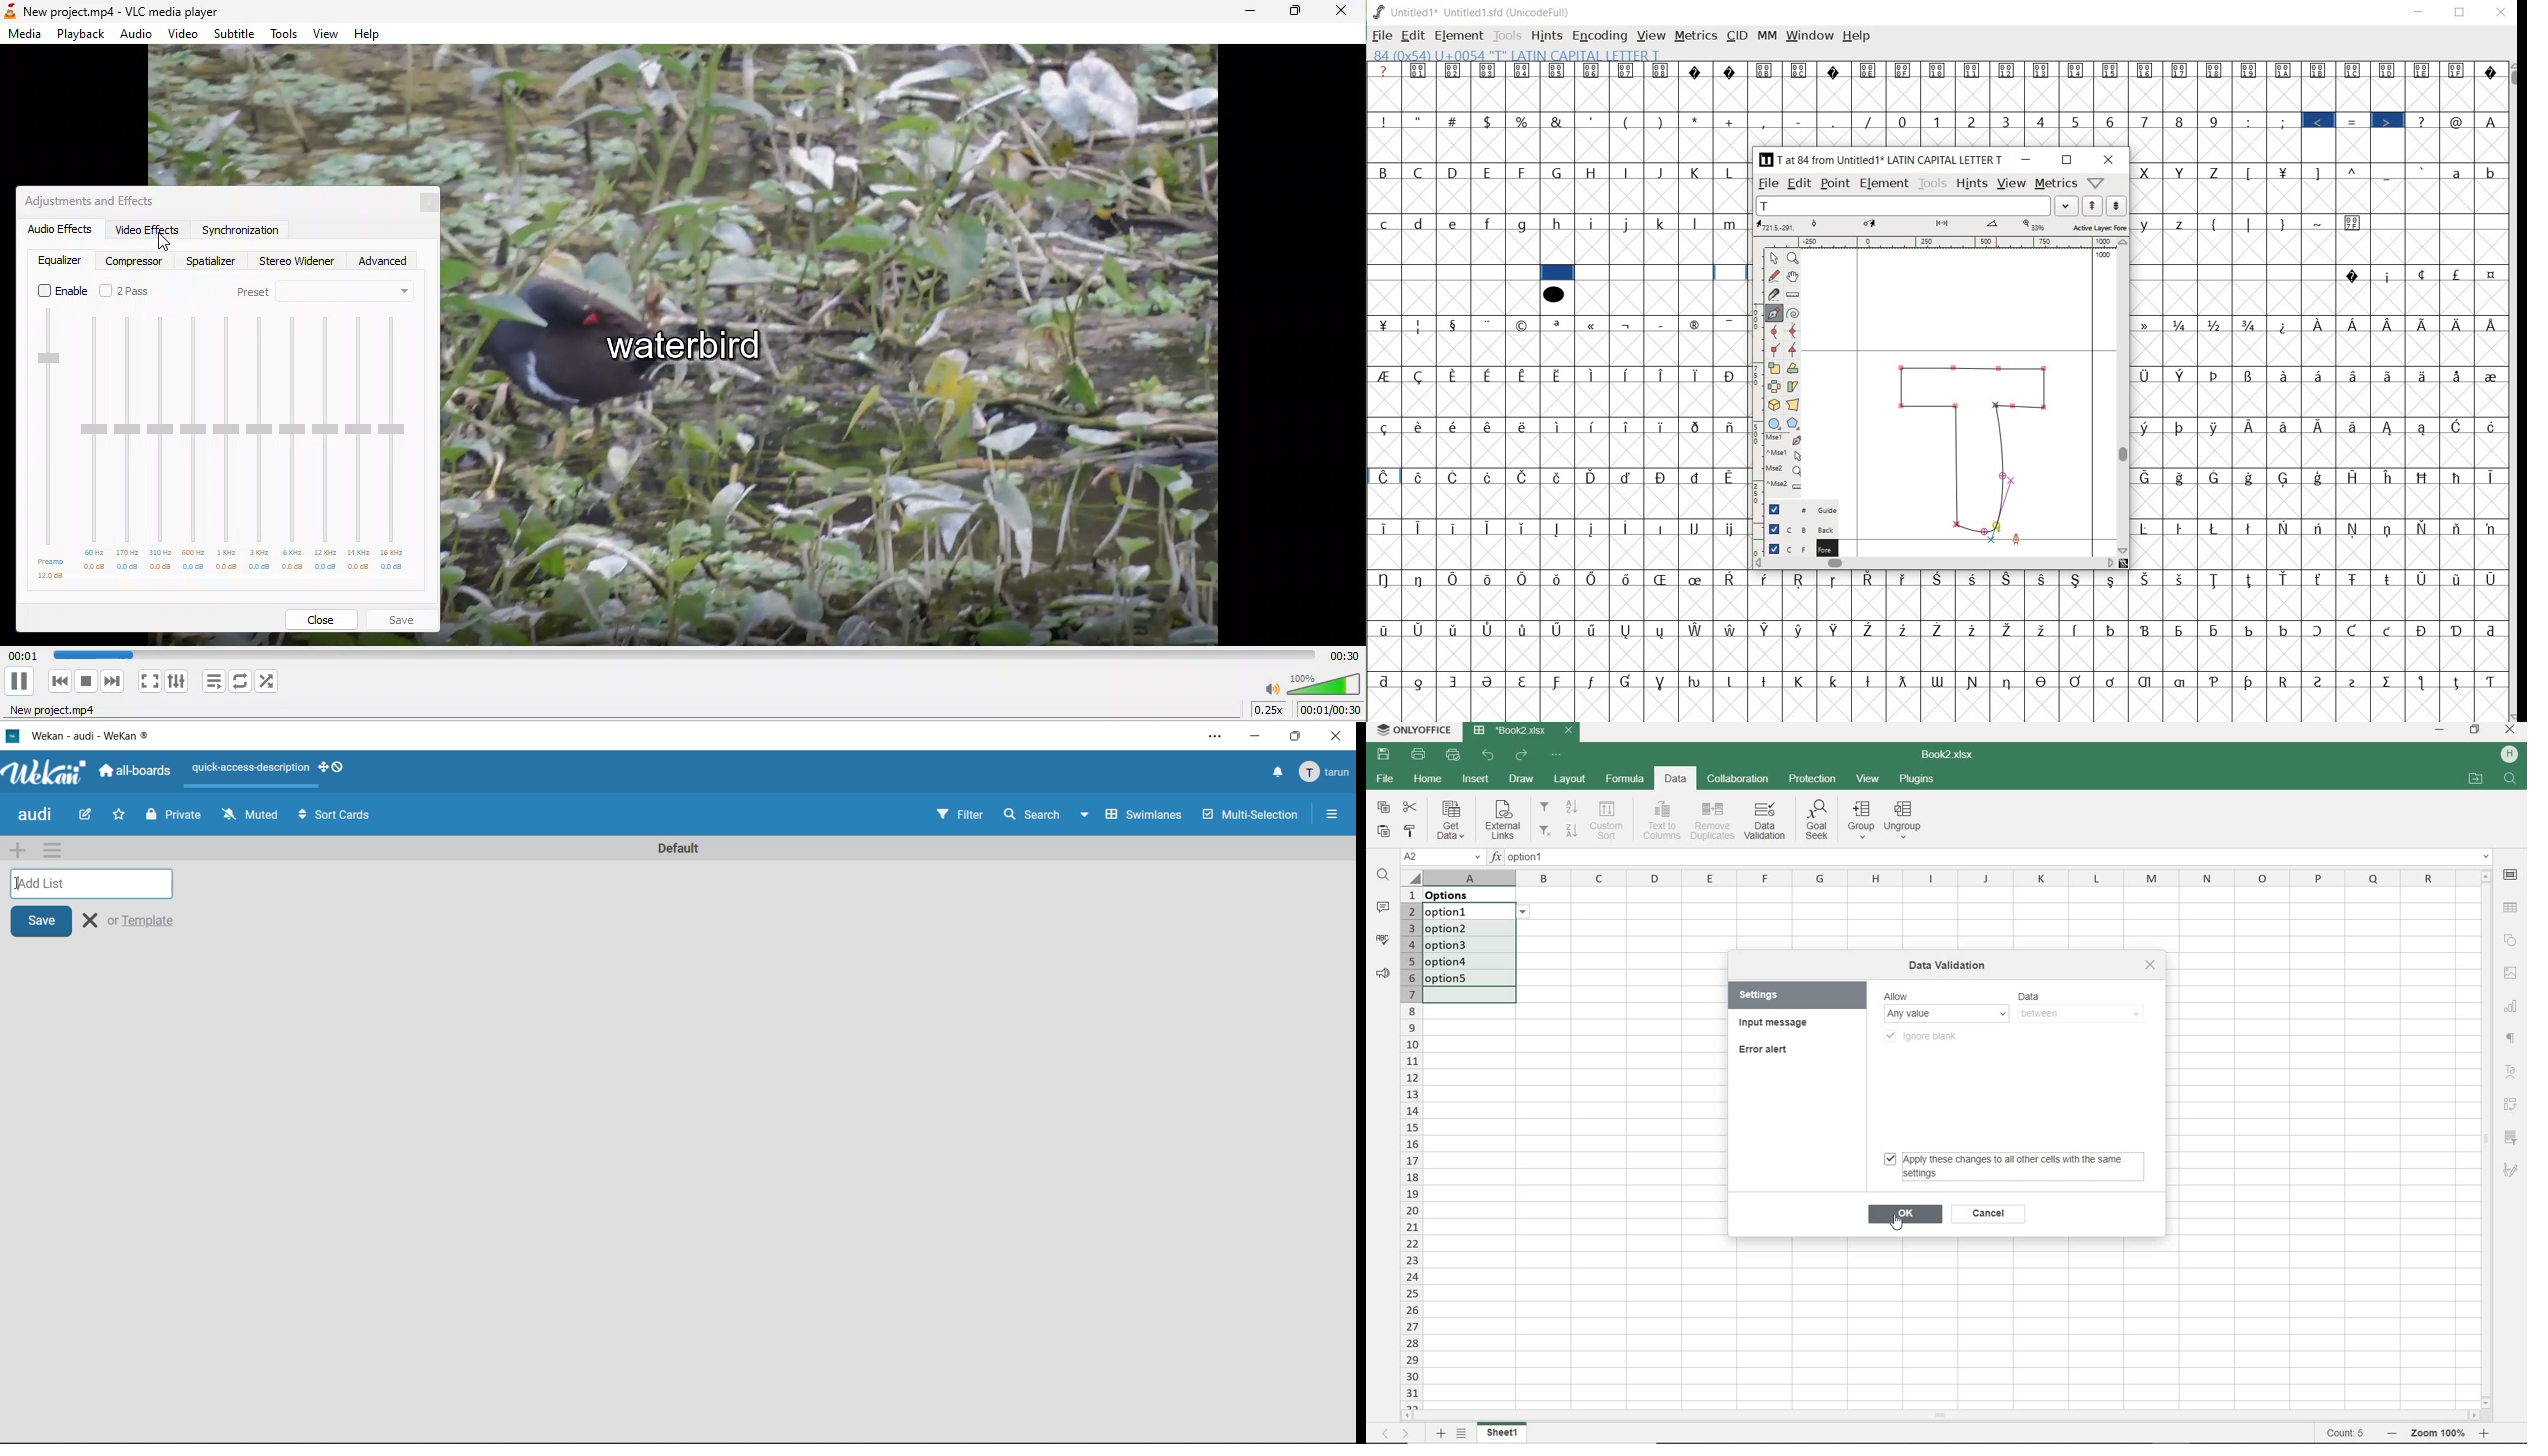  Describe the element at coordinates (2513, 941) in the screenshot. I see `SHAPE` at that location.